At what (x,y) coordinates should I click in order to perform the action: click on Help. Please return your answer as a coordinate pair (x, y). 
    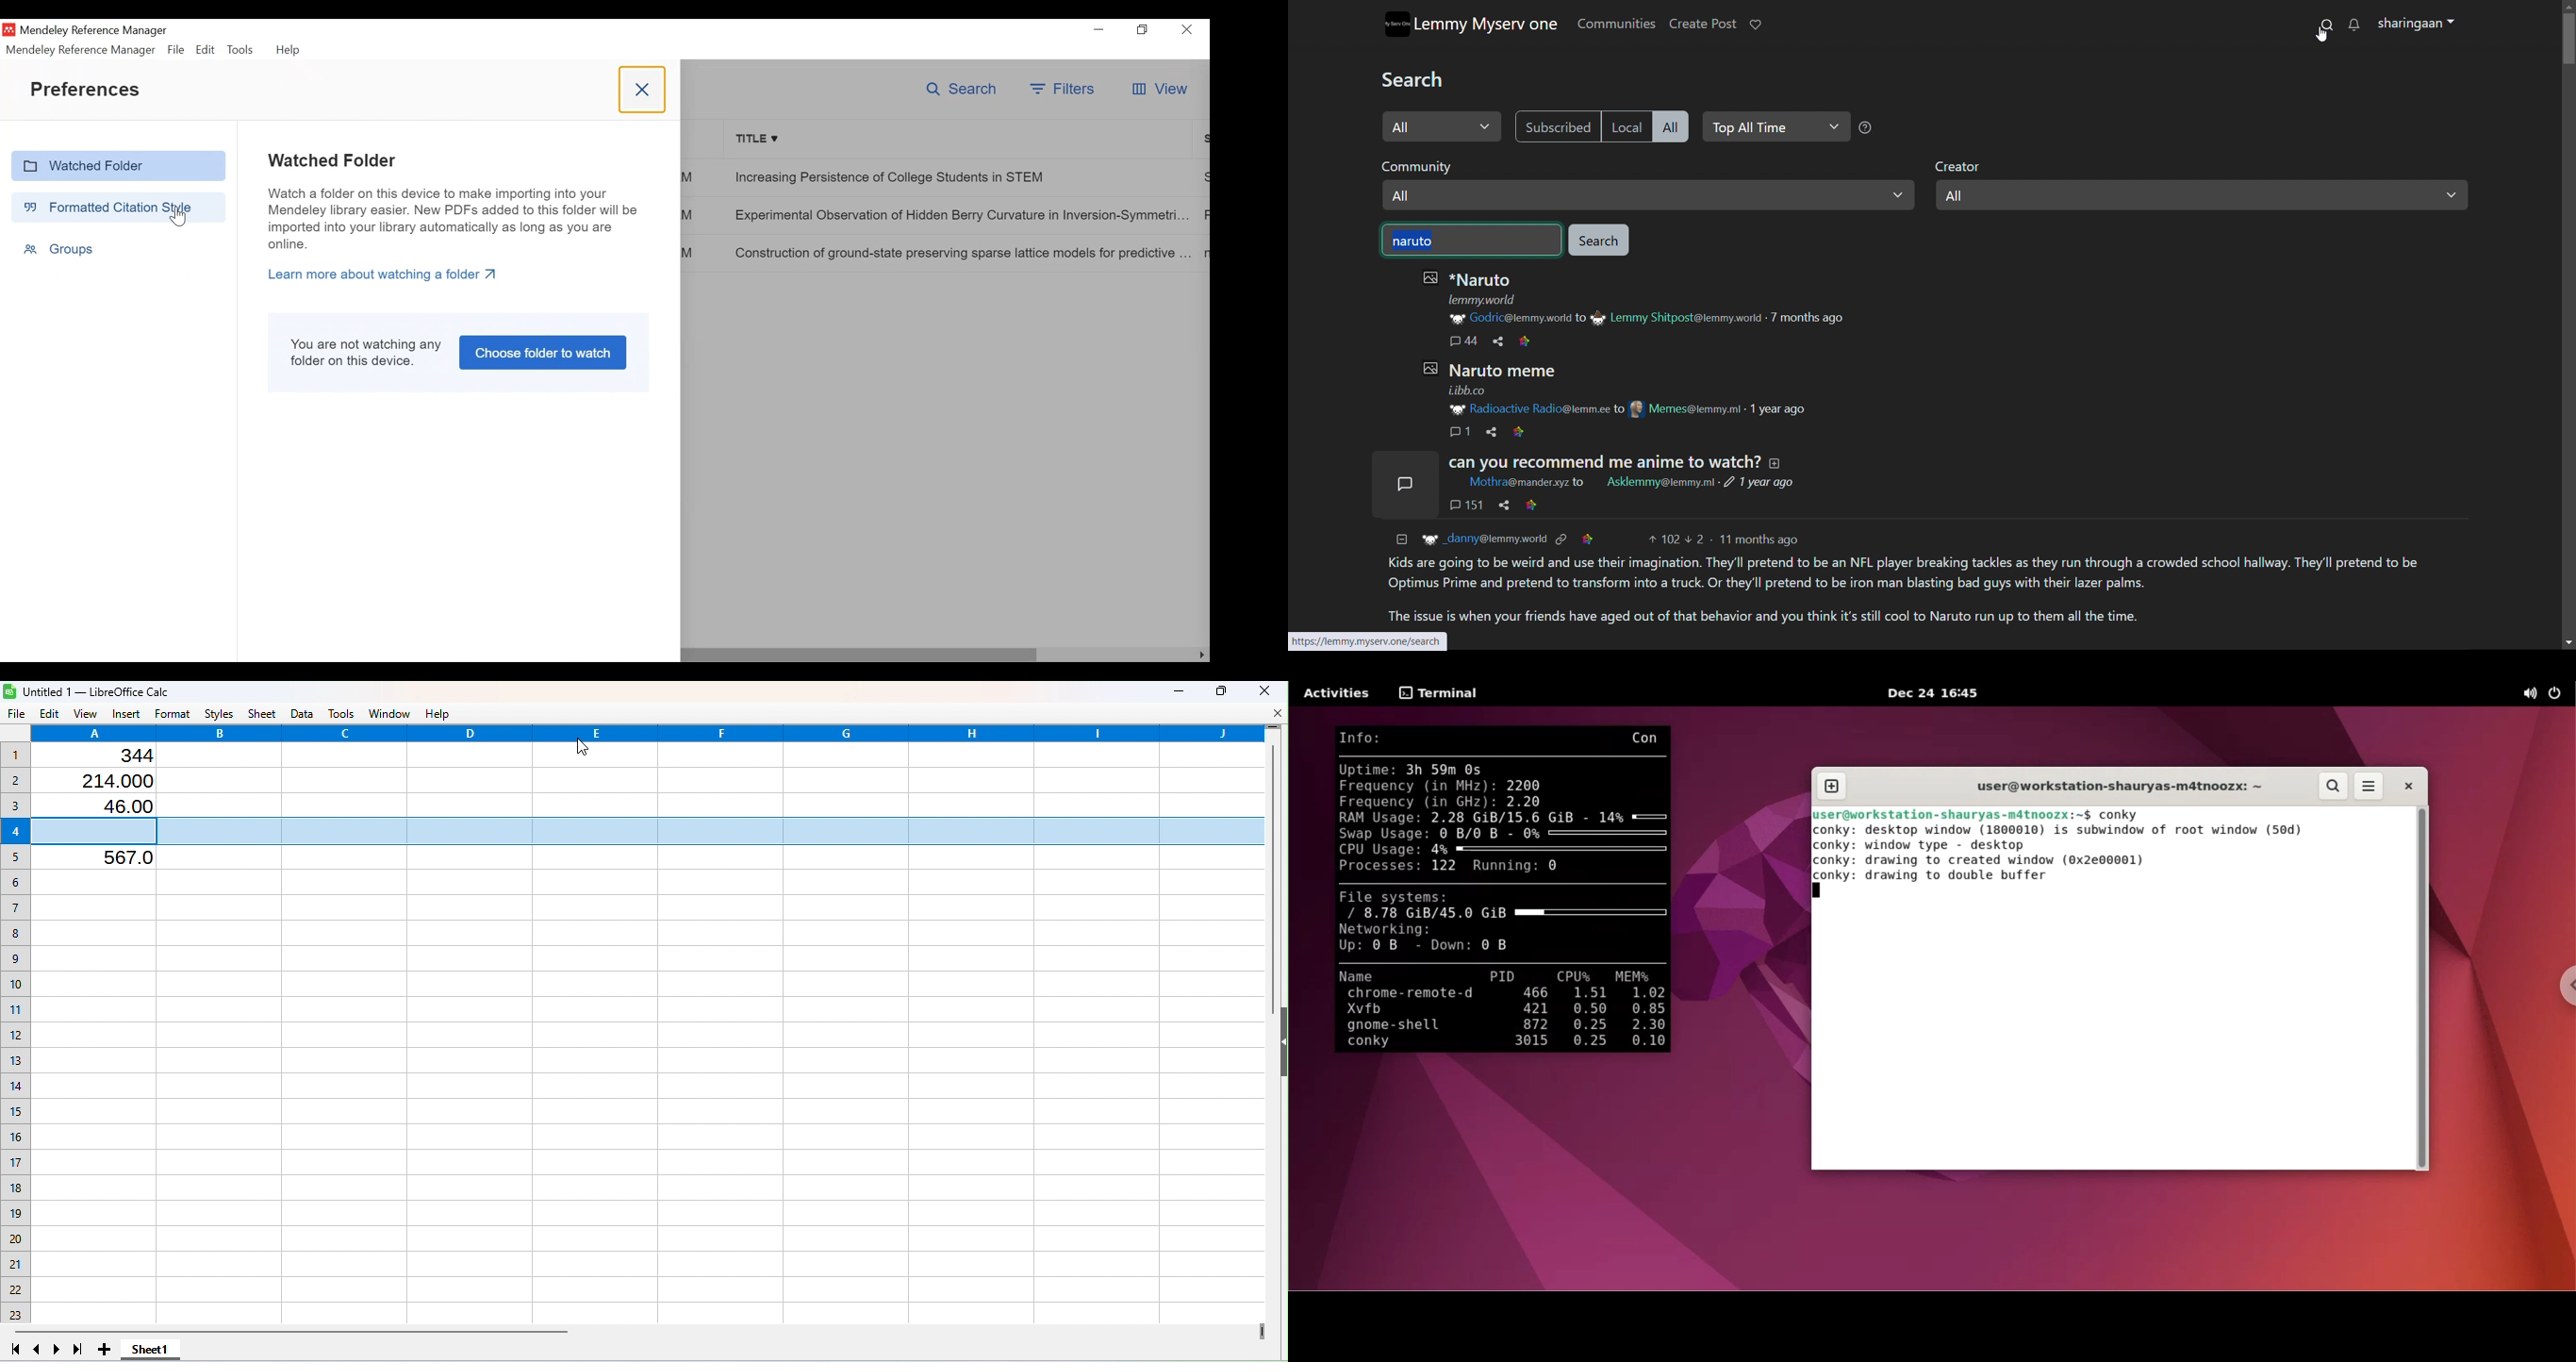
    Looking at the image, I should click on (291, 50).